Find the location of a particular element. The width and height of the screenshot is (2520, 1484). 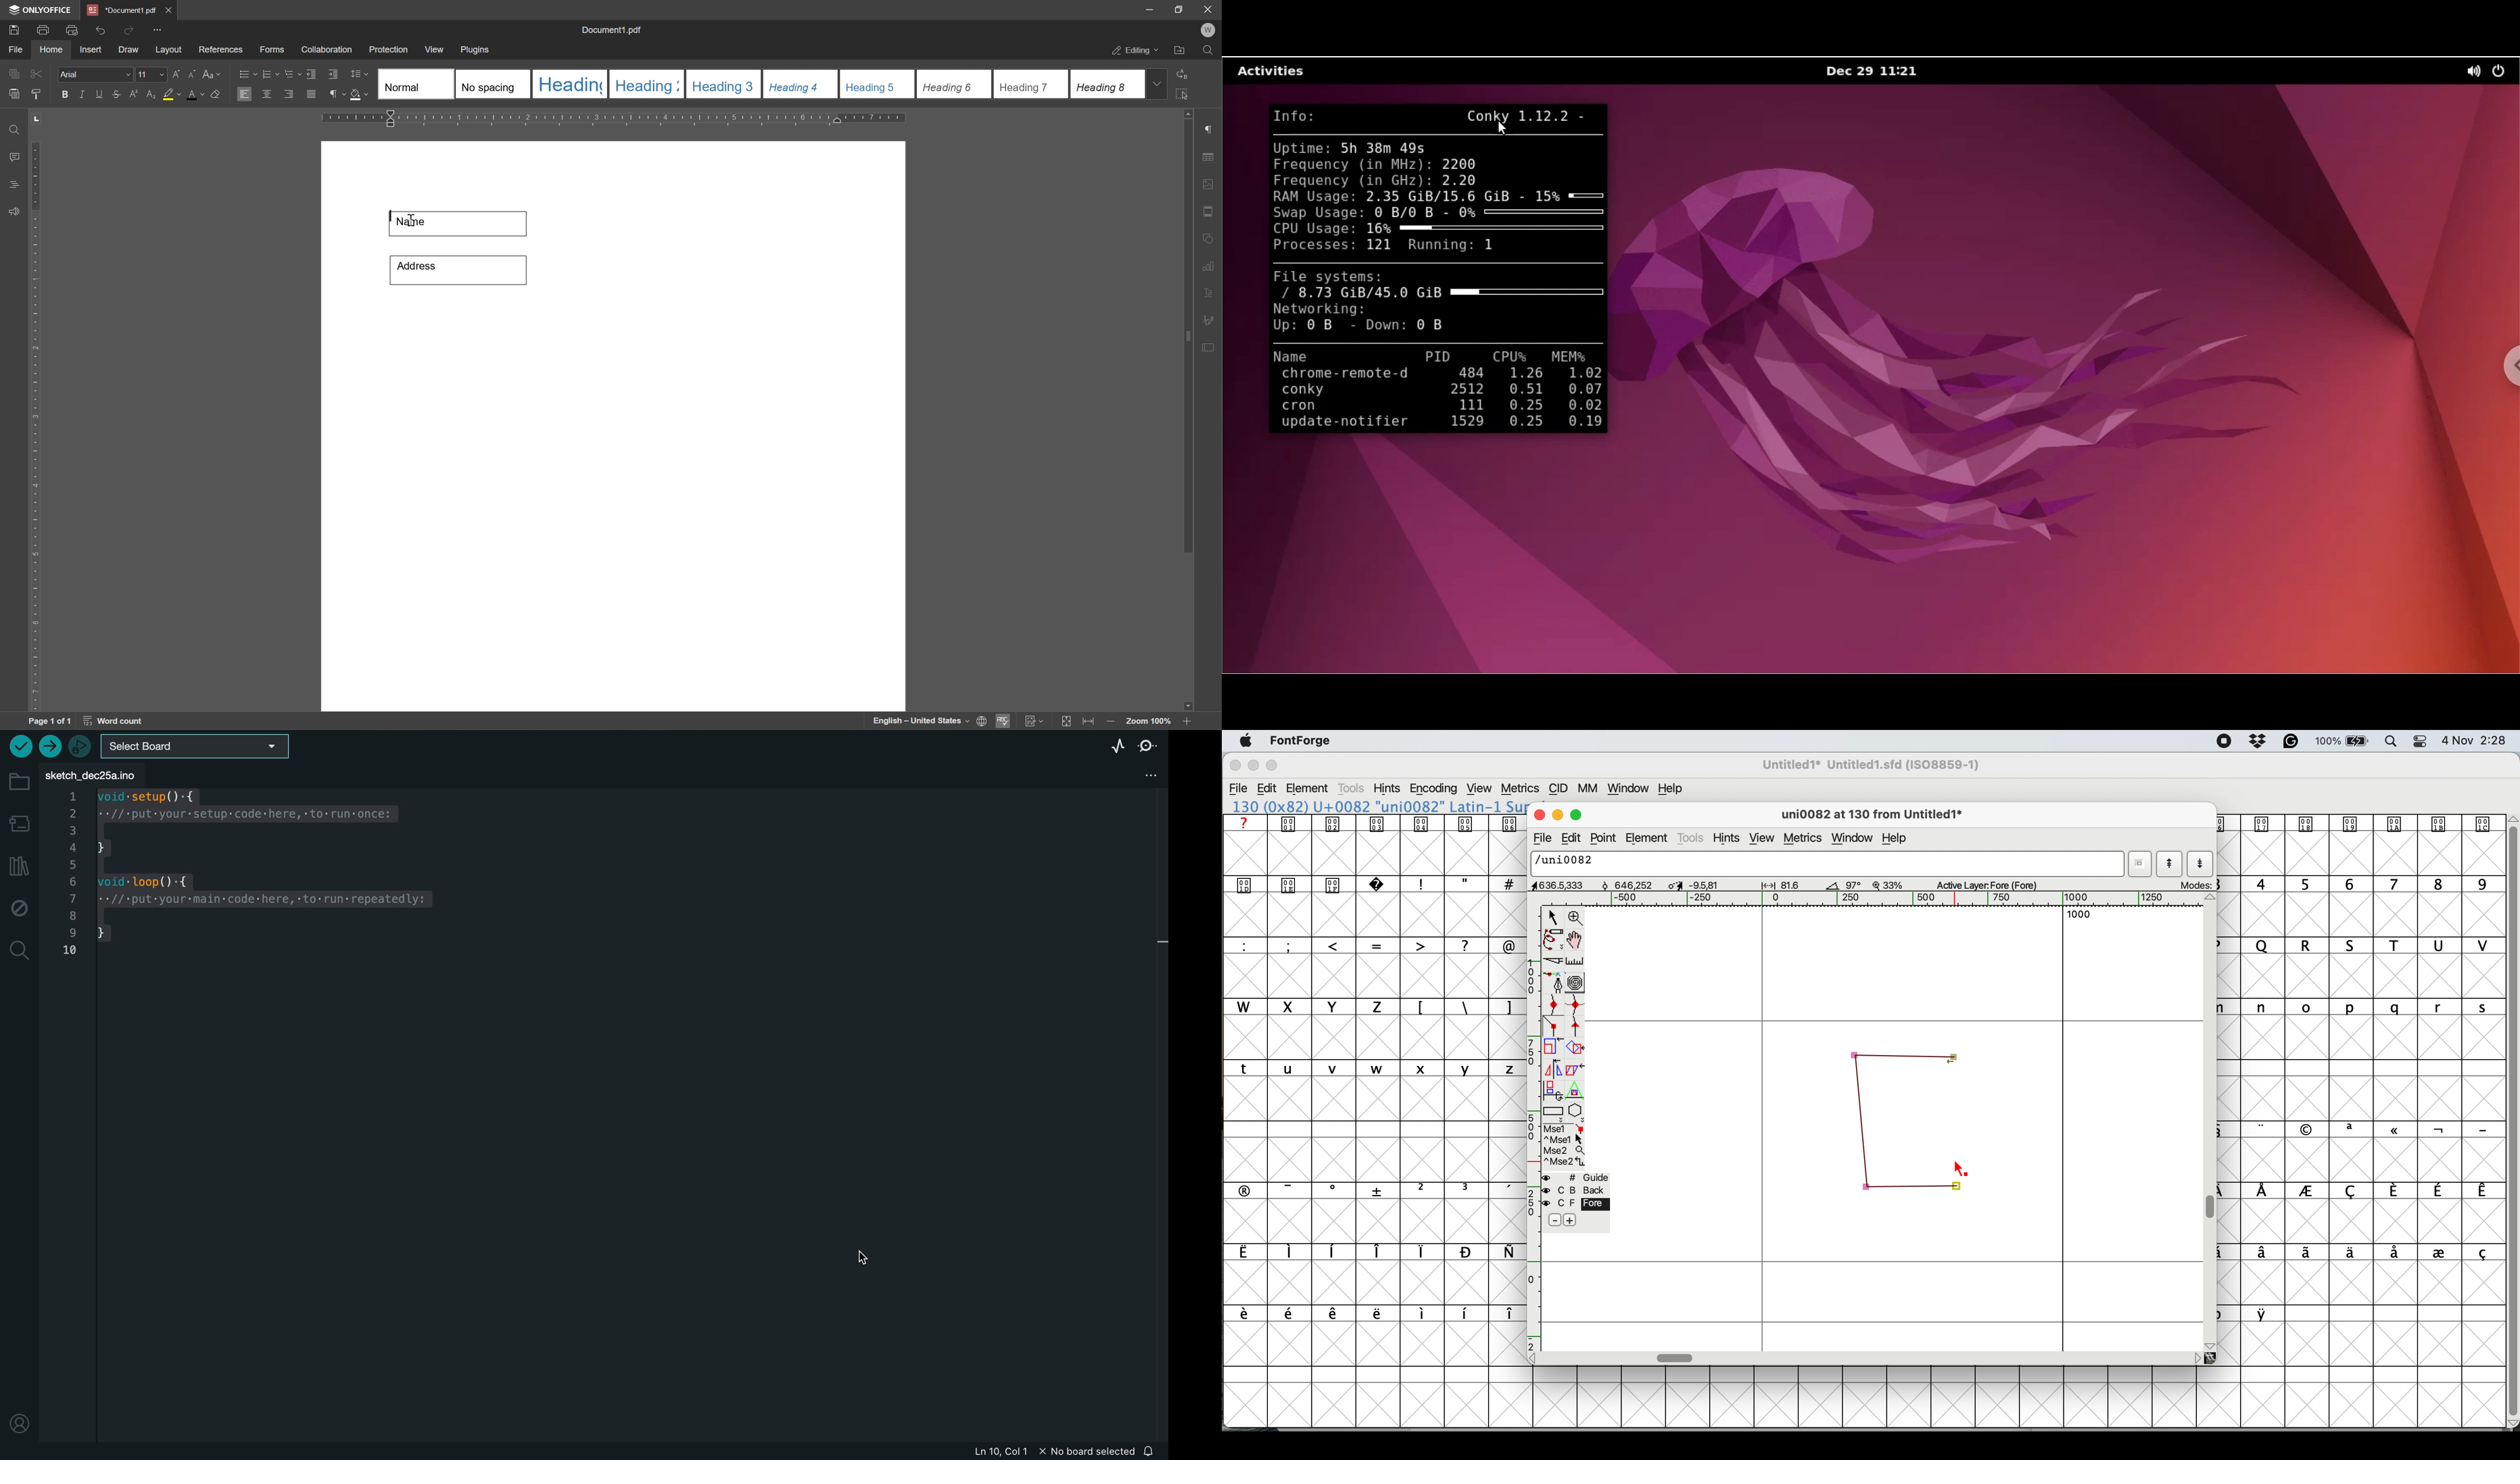

change case is located at coordinates (213, 76).